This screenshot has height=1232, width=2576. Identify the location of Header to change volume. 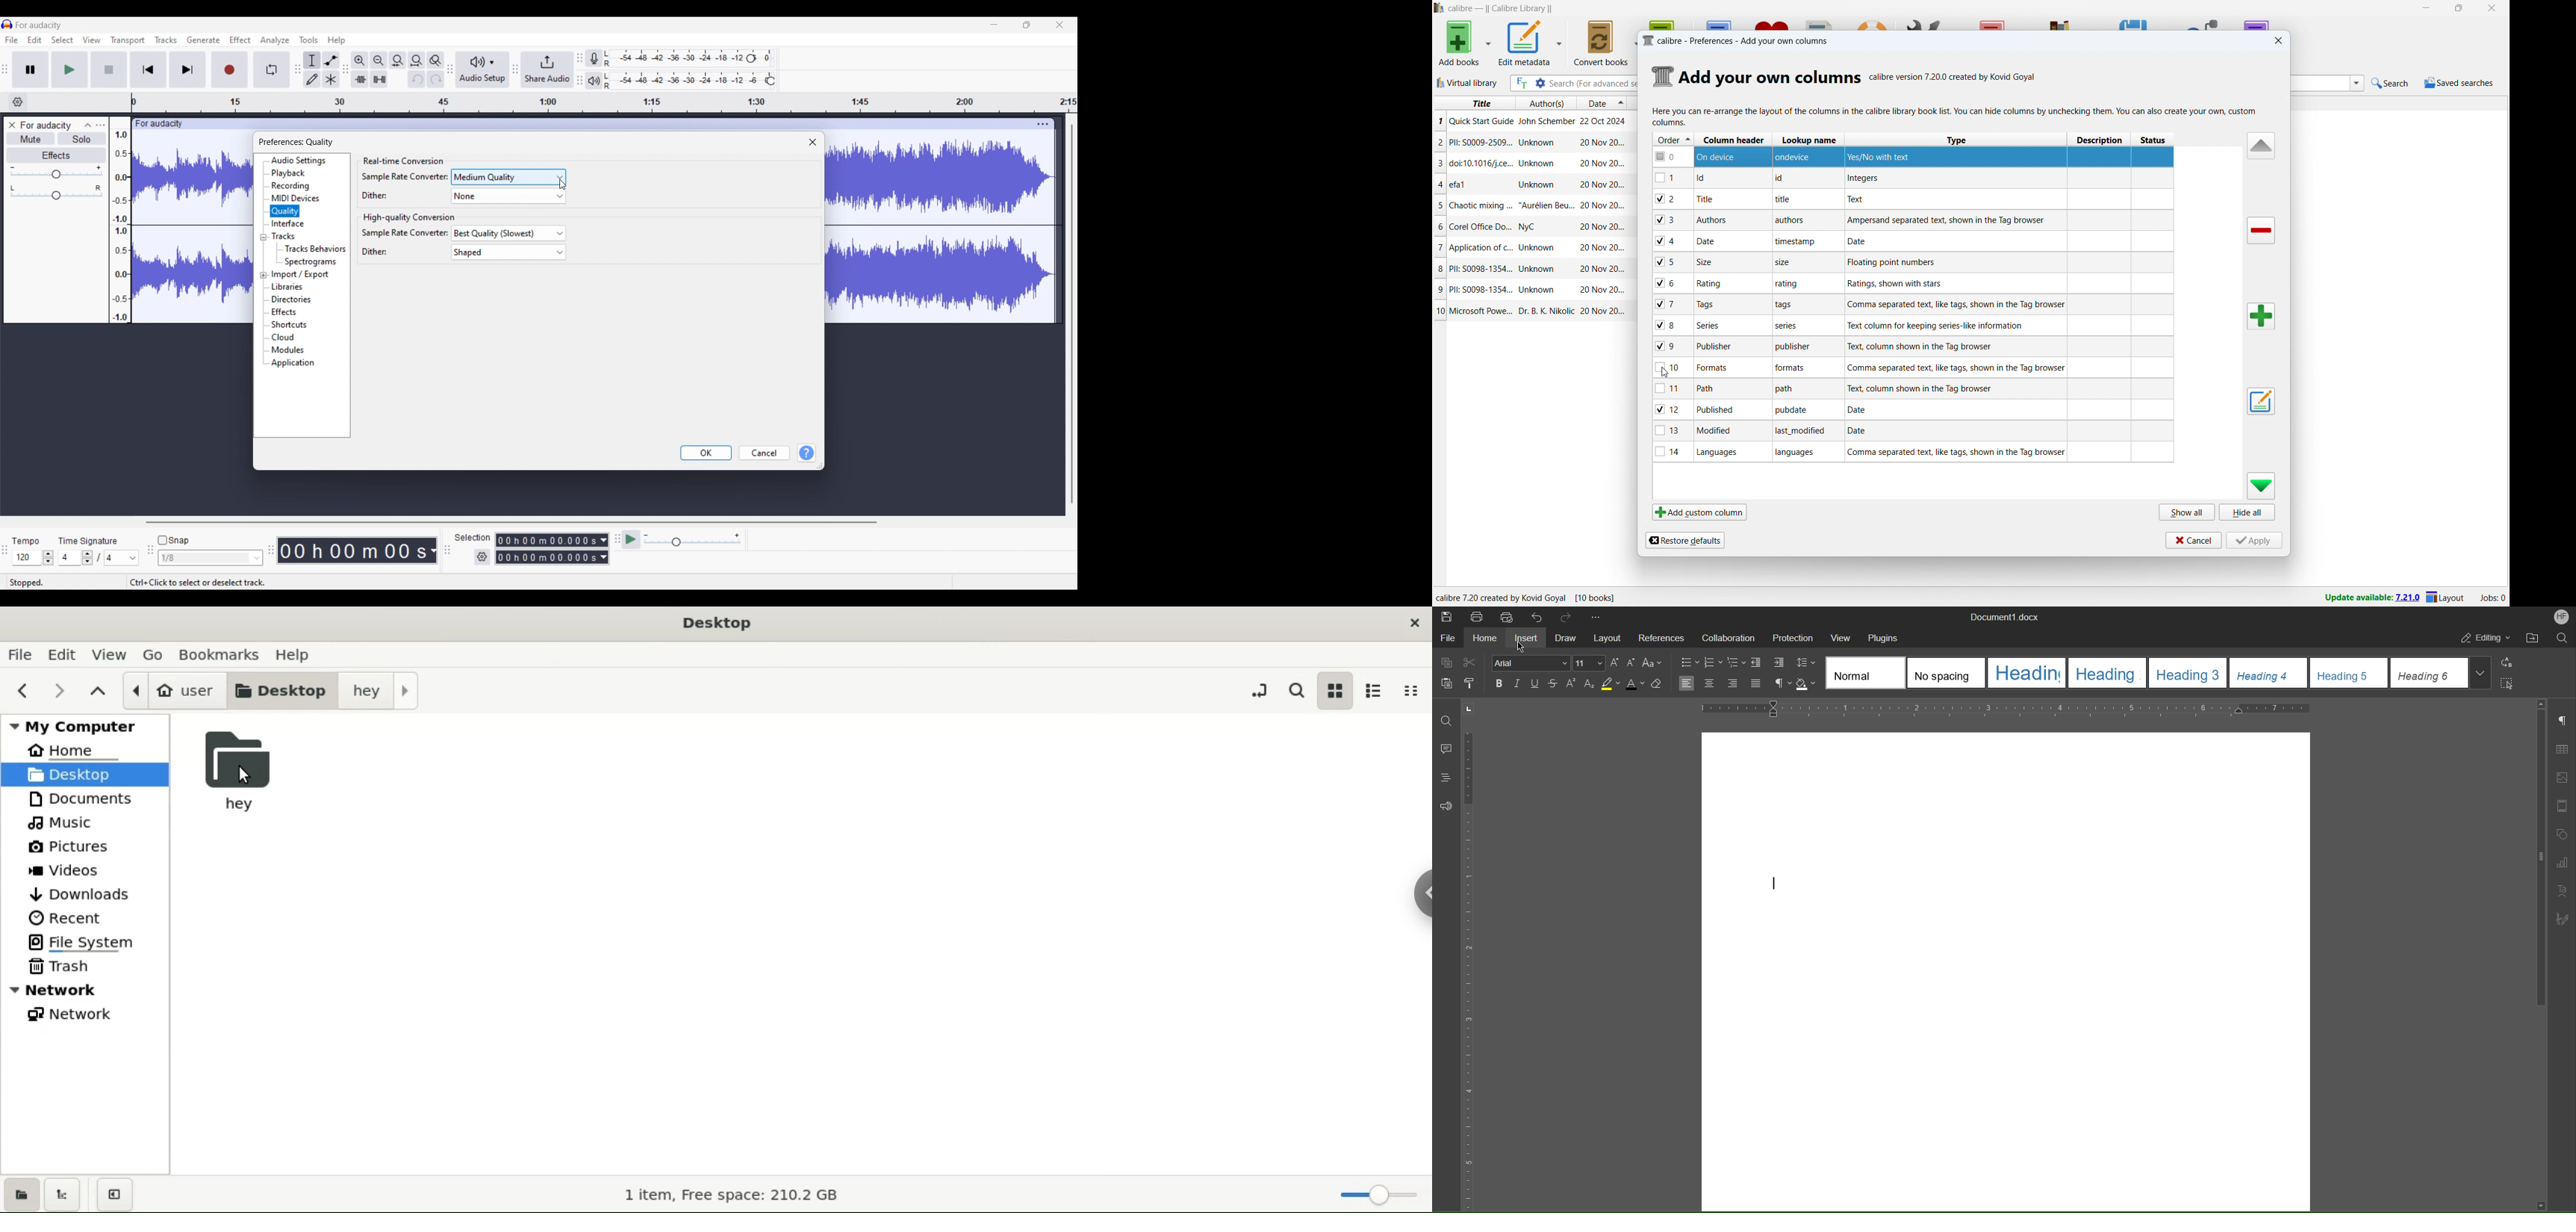
(56, 174).